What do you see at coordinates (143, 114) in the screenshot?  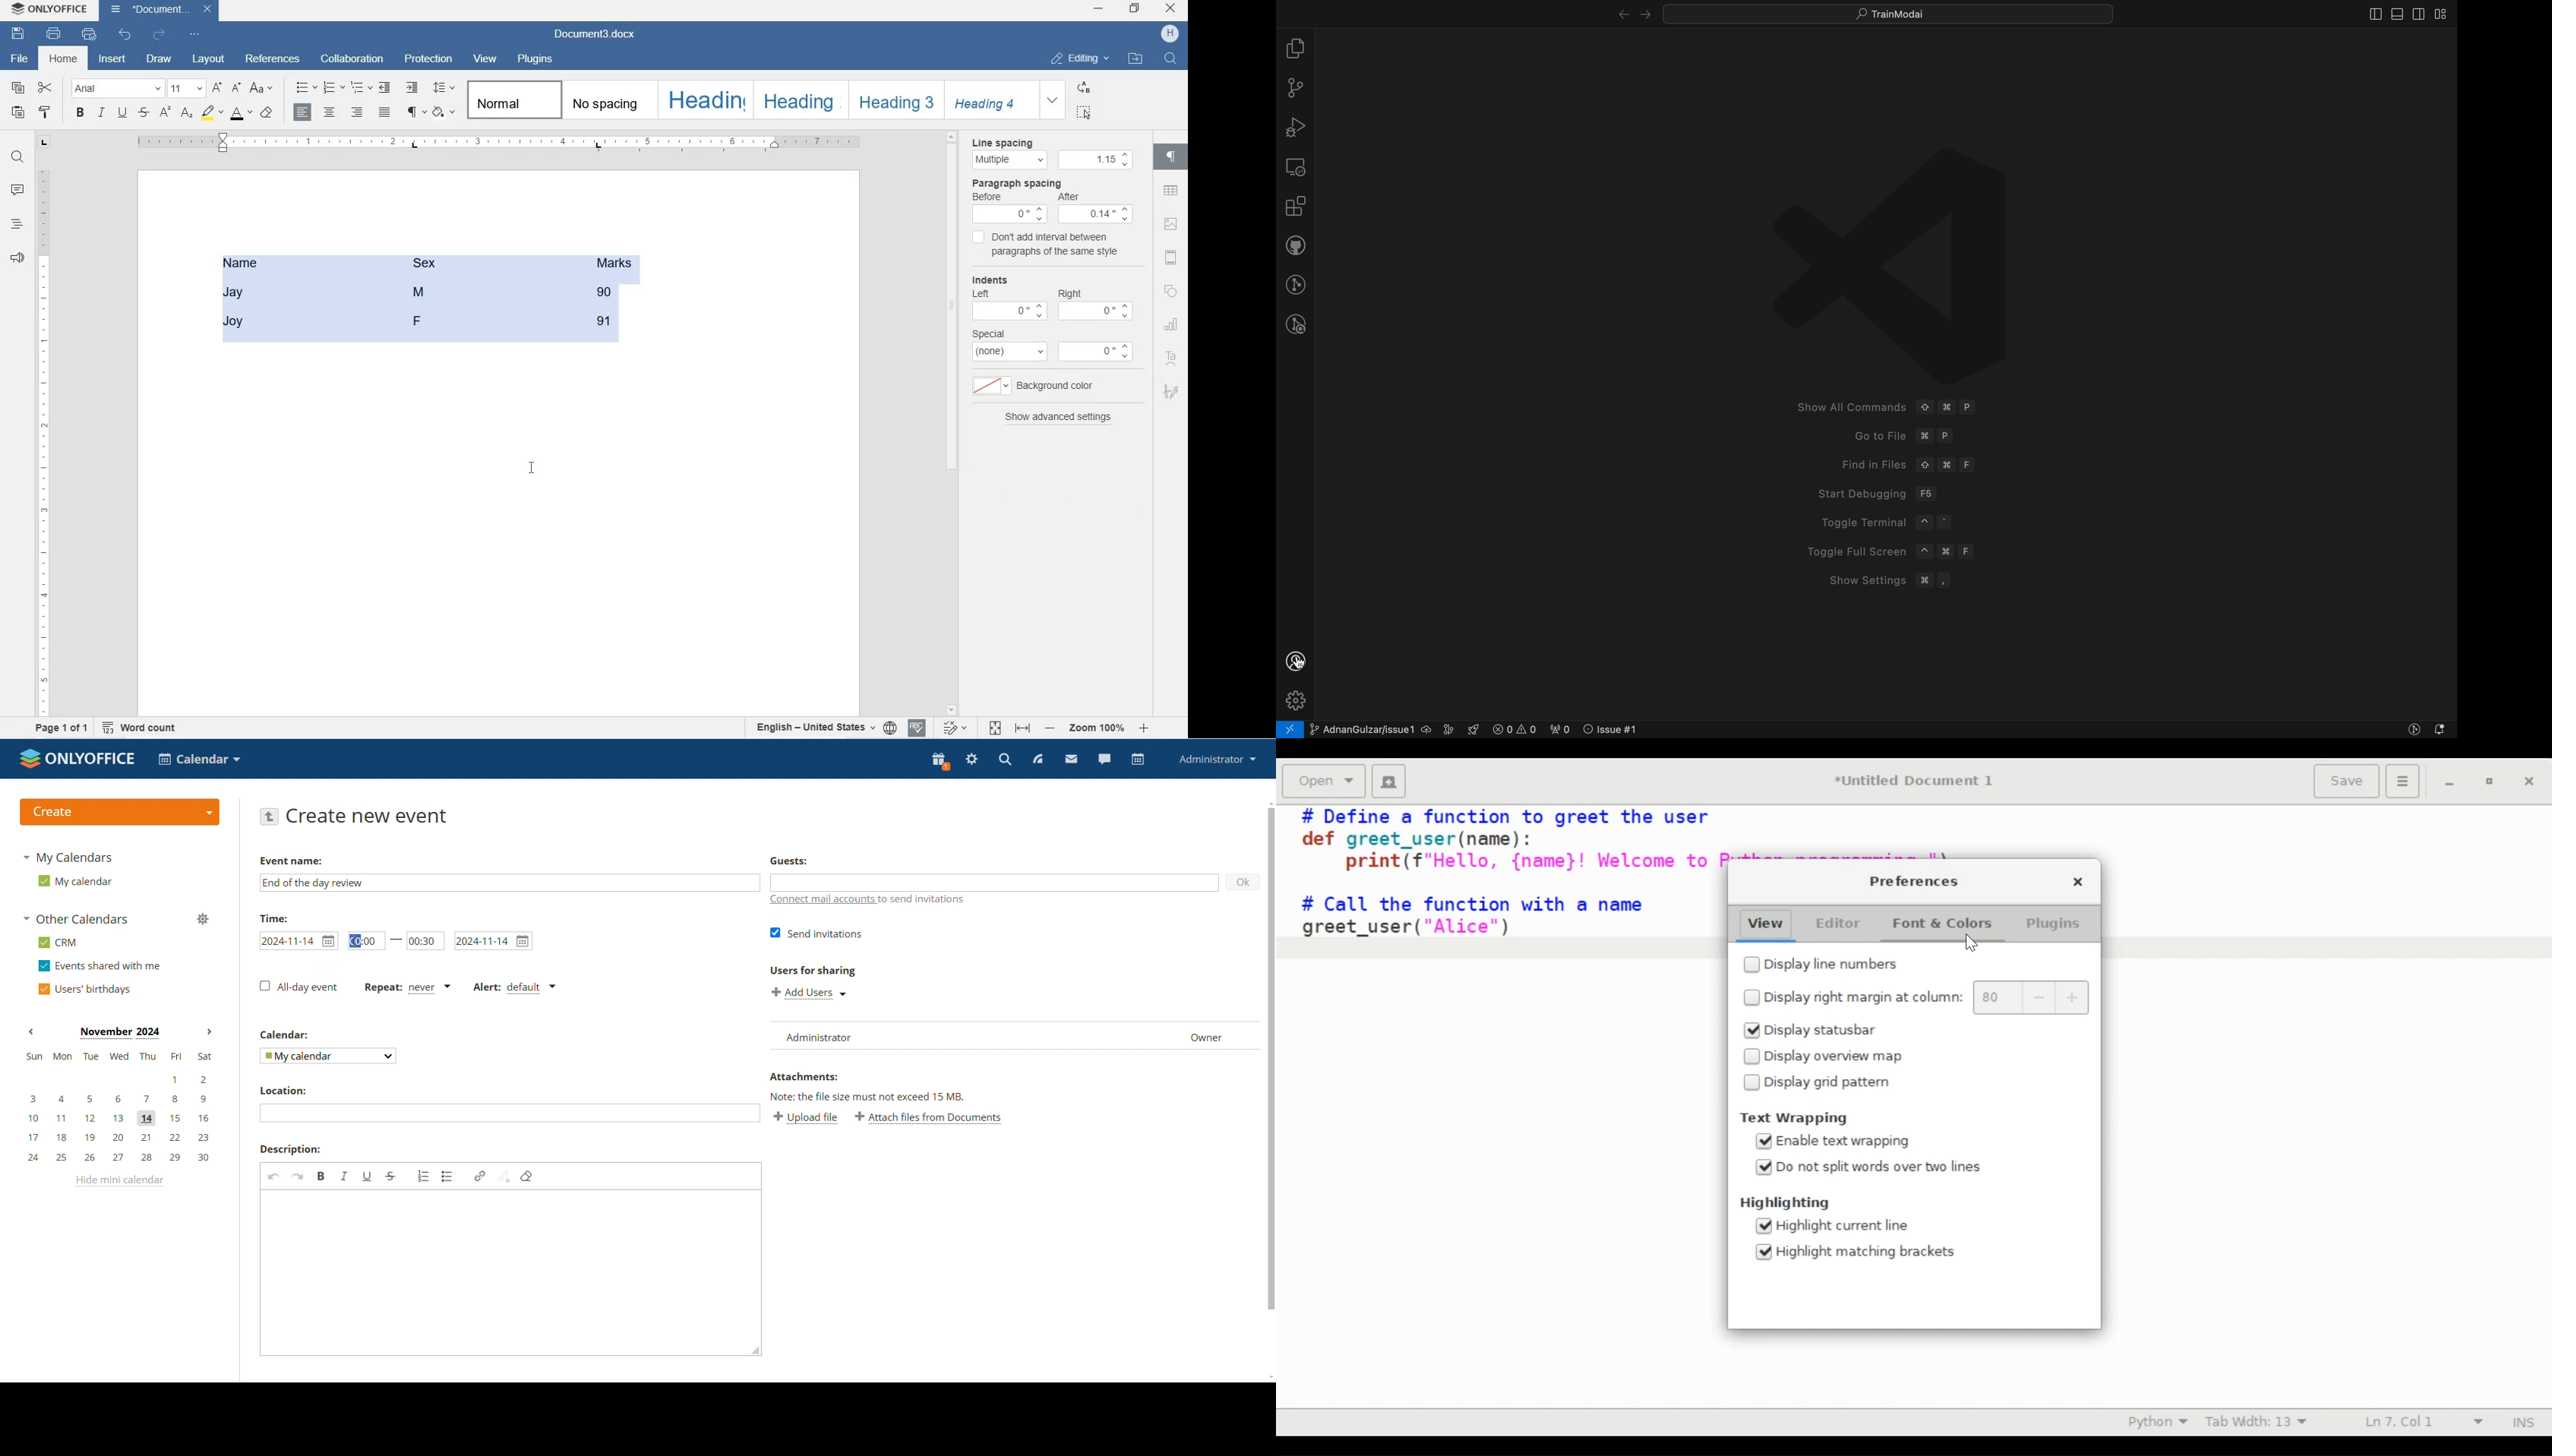 I see `STRIKETHROUGH` at bounding box center [143, 114].